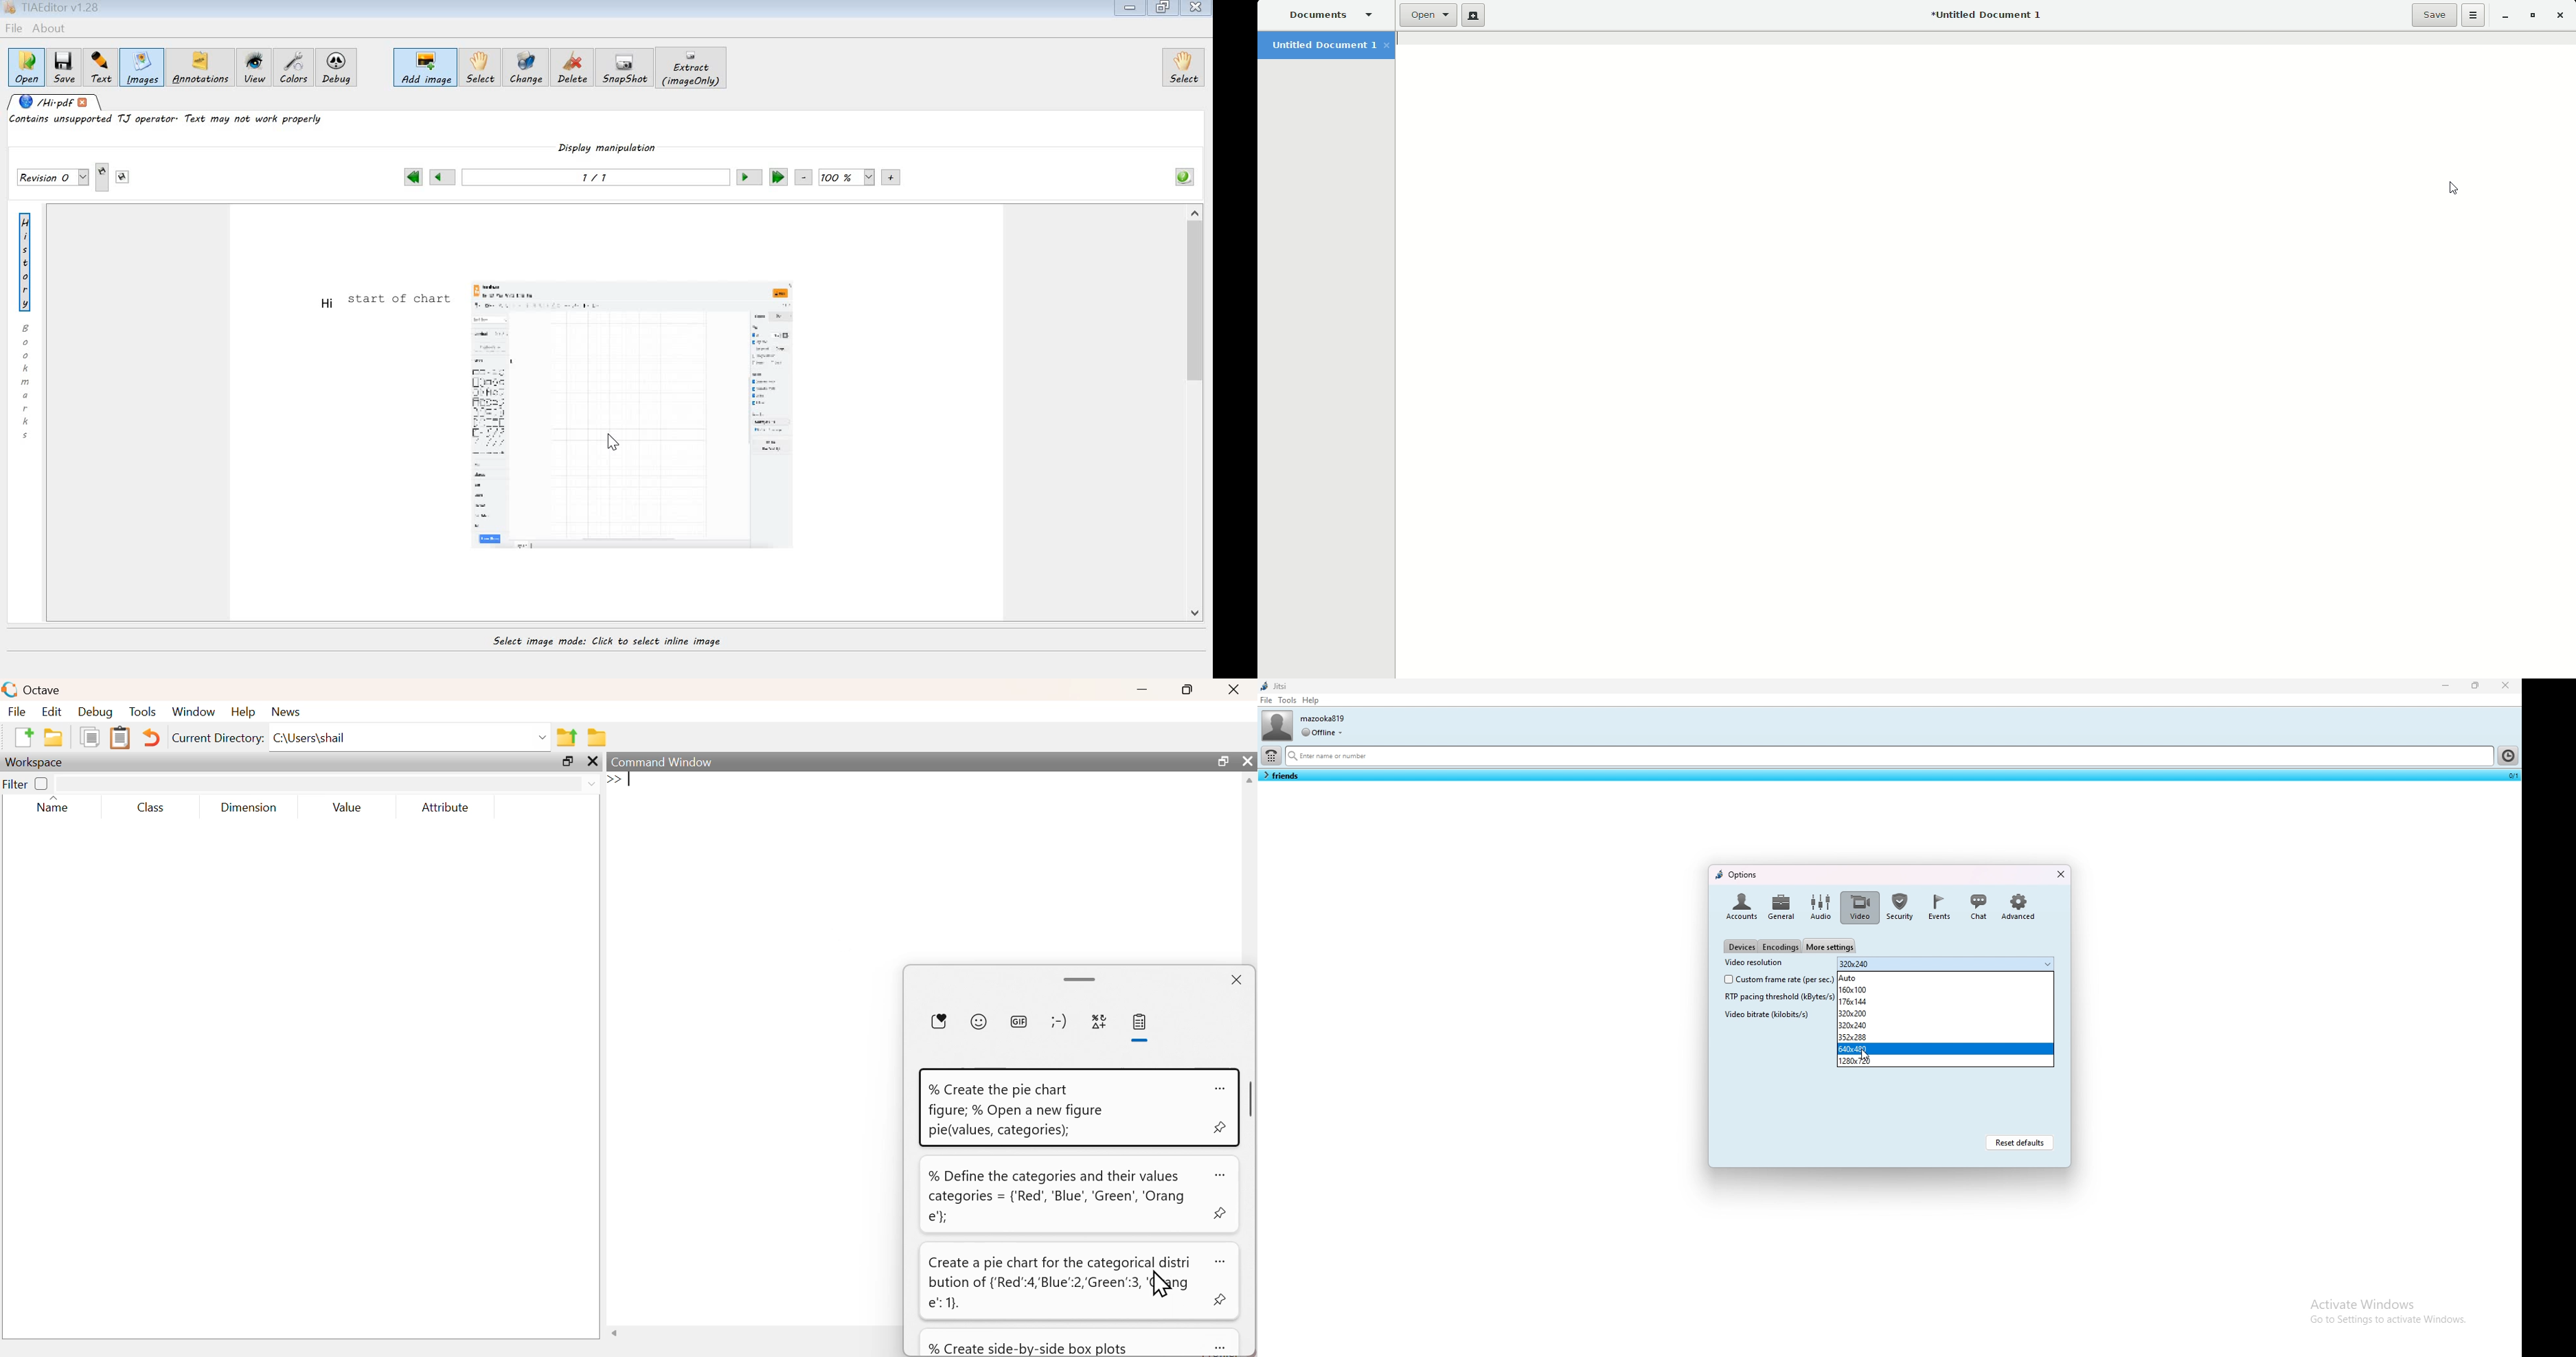 The image size is (2576, 1372). I want to click on GIF, so click(1019, 1020).